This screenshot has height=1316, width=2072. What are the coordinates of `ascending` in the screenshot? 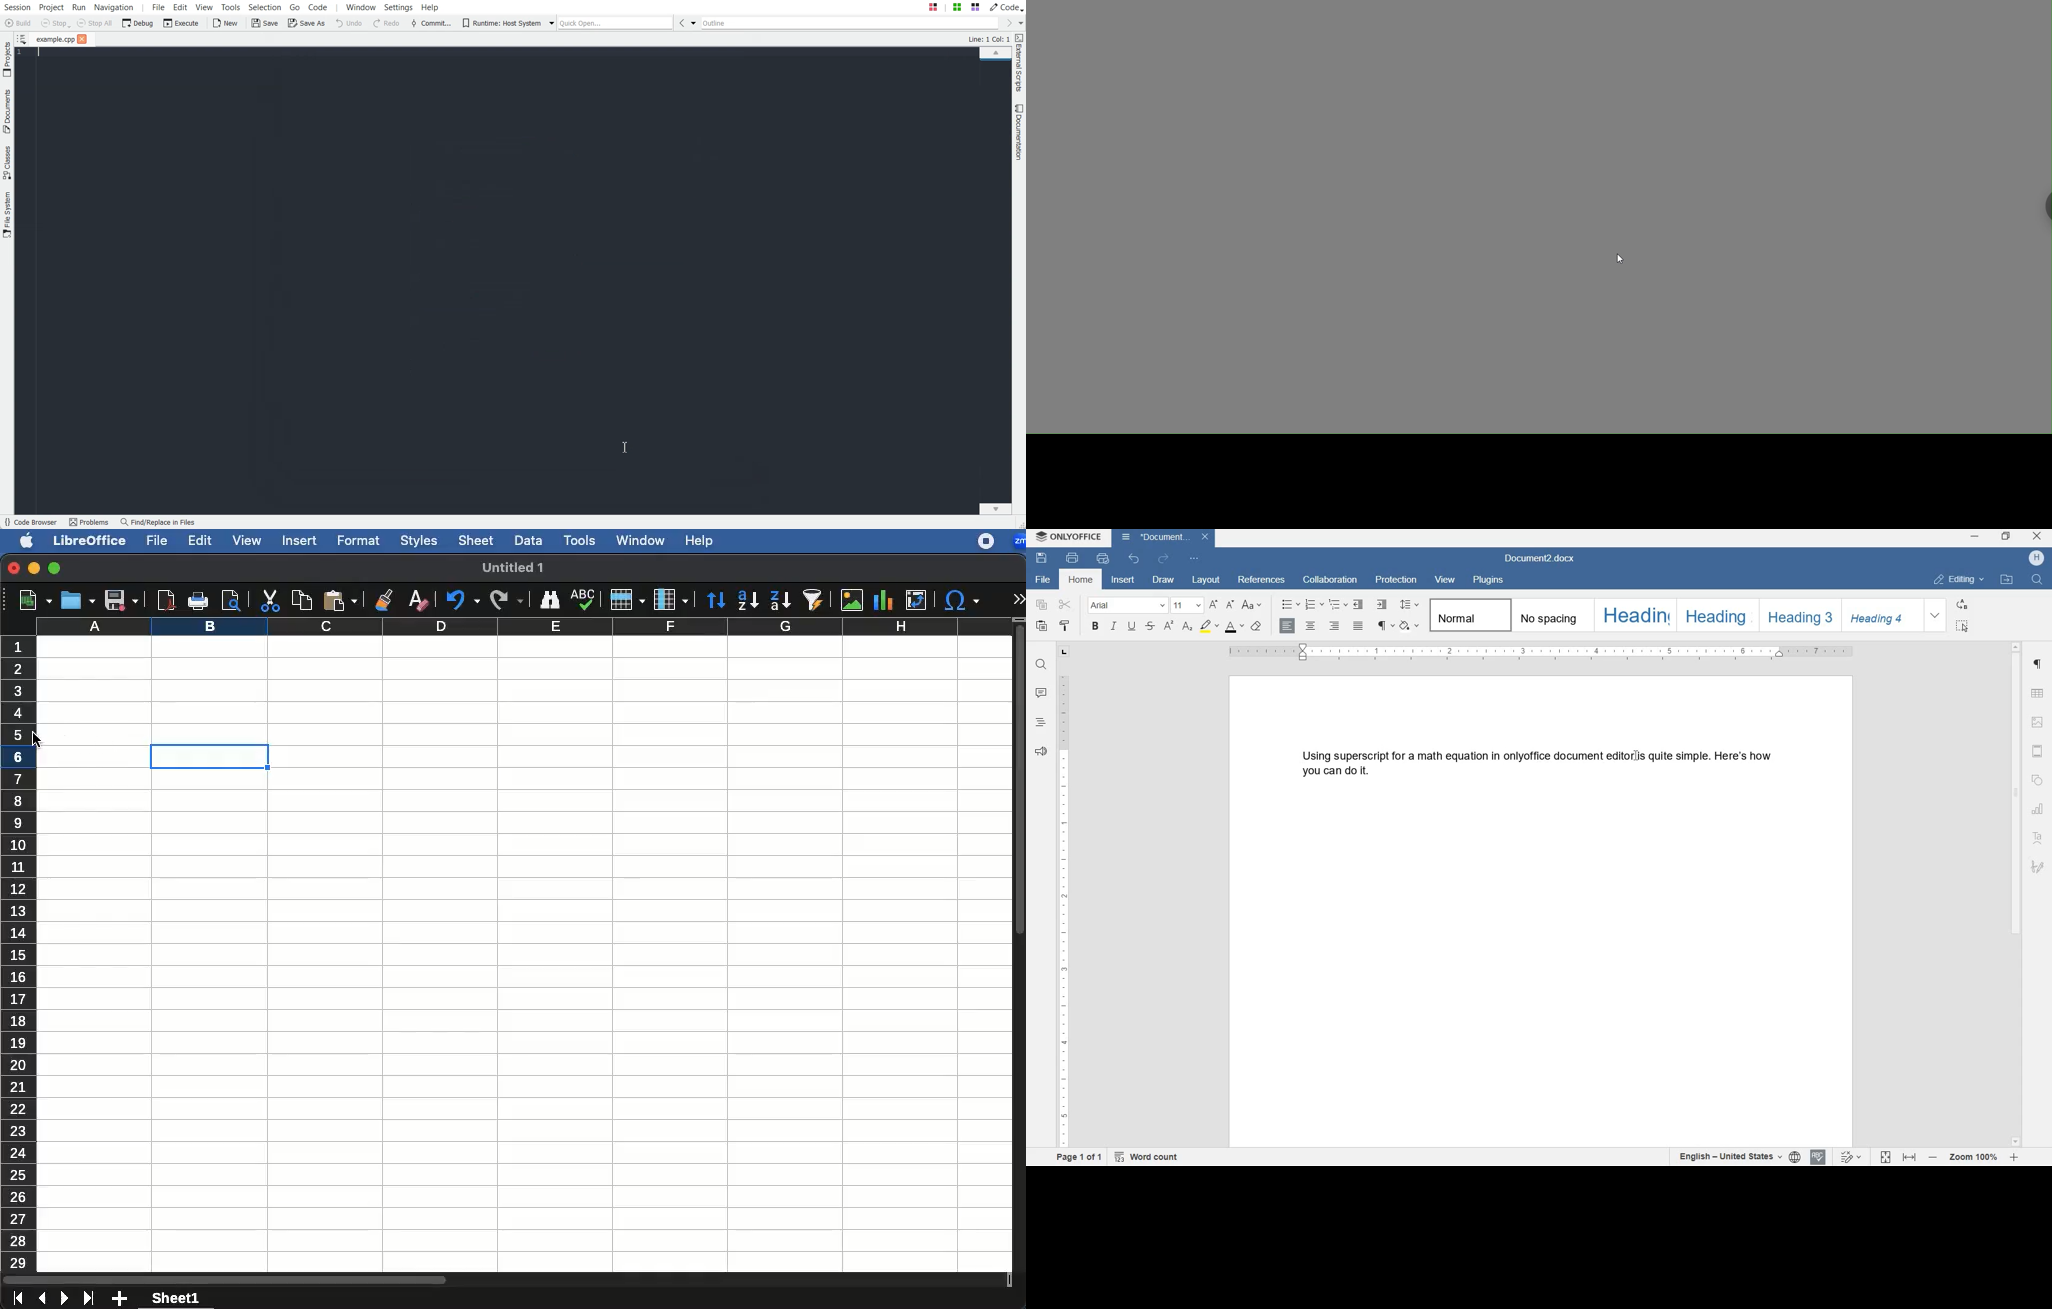 It's located at (748, 598).